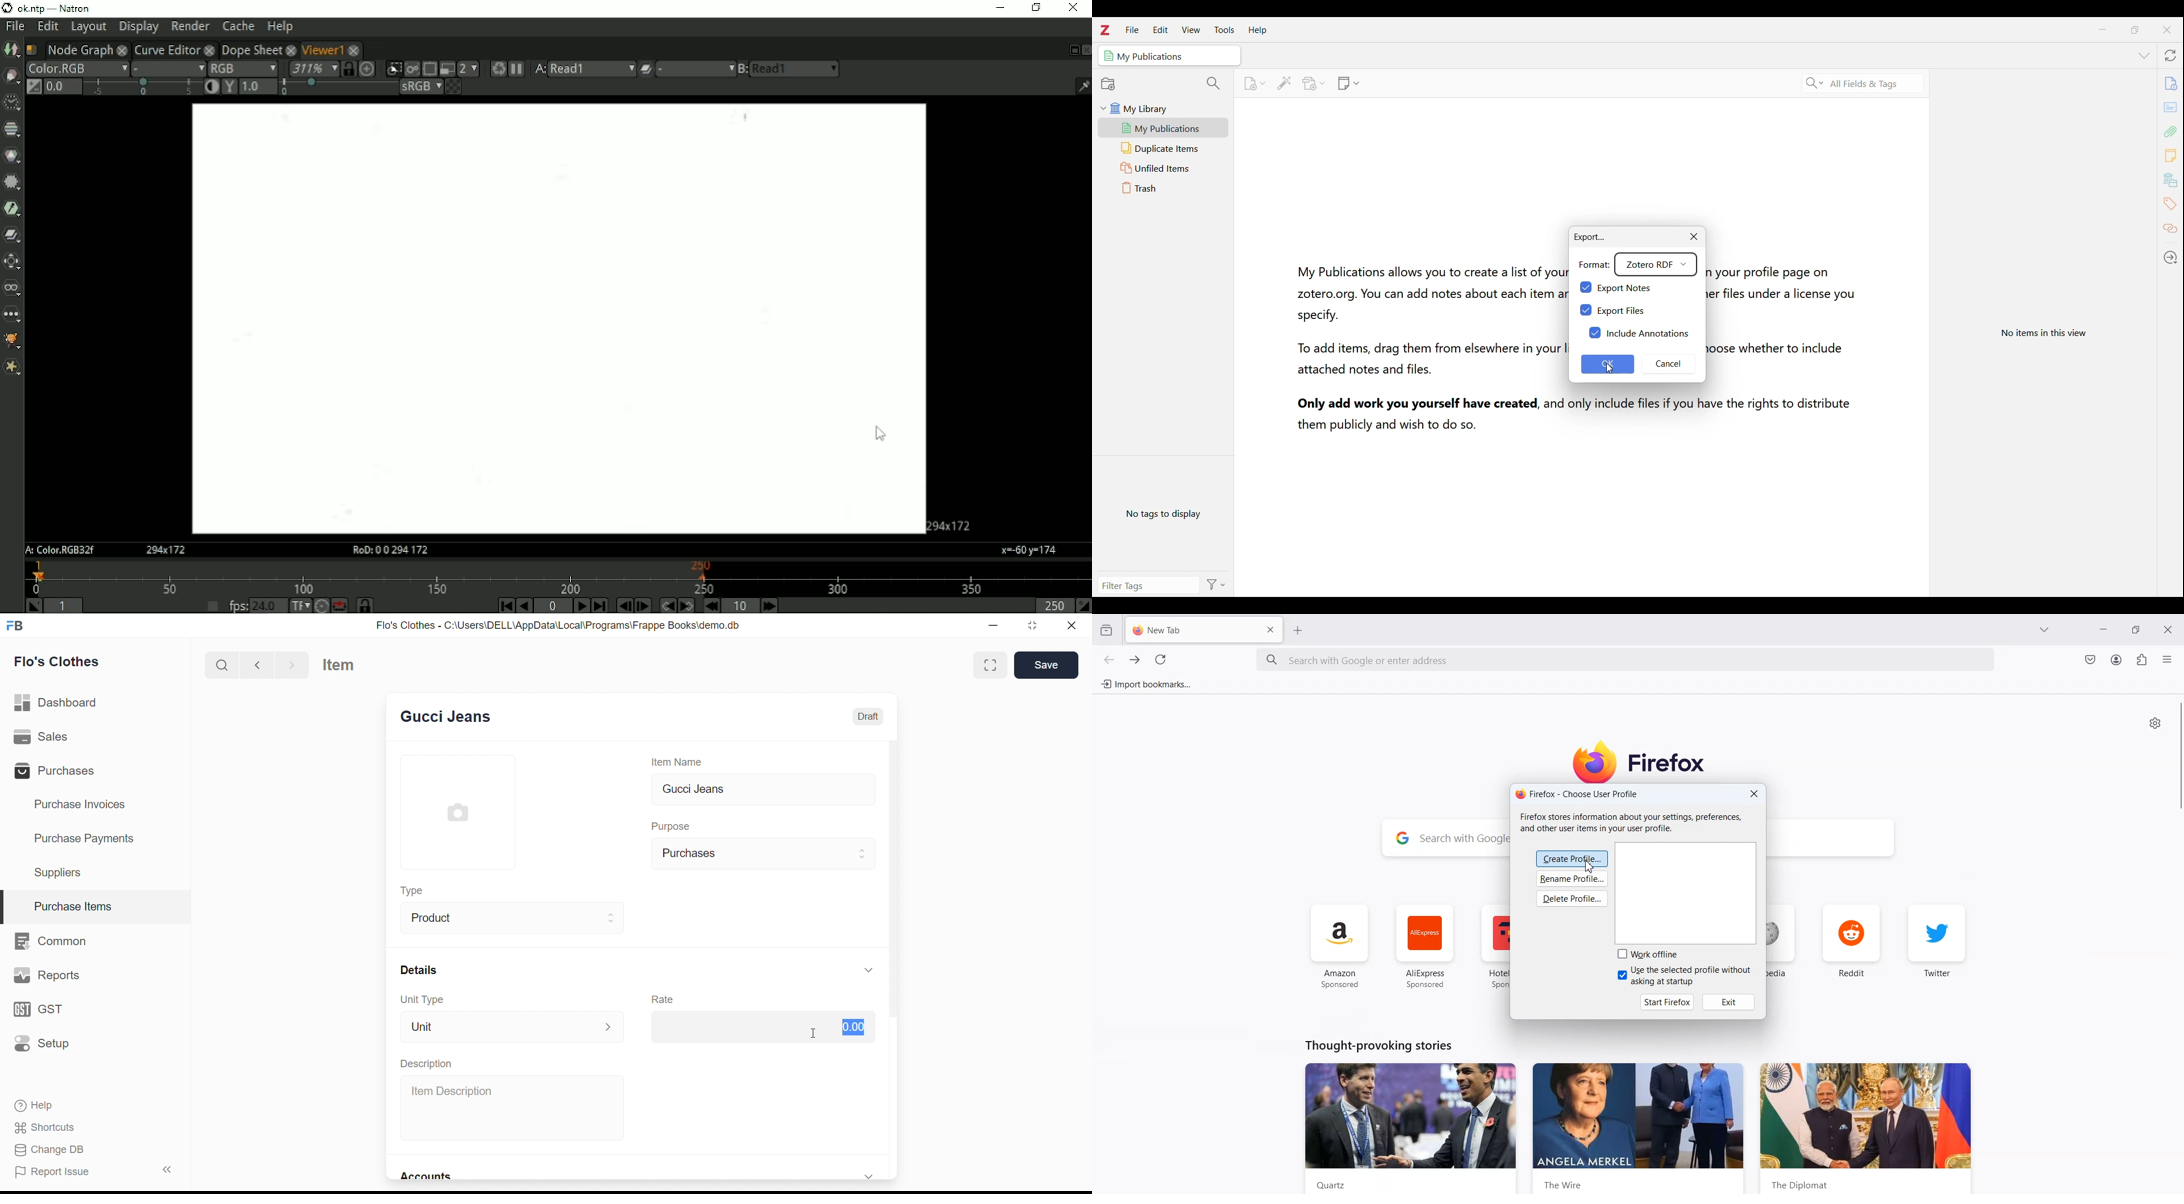 Image resolution: width=2184 pixels, height=1204 pixels. Describe the element at coordinates (869, 970) in the screenshot. I see `expand/collapse` at that location.